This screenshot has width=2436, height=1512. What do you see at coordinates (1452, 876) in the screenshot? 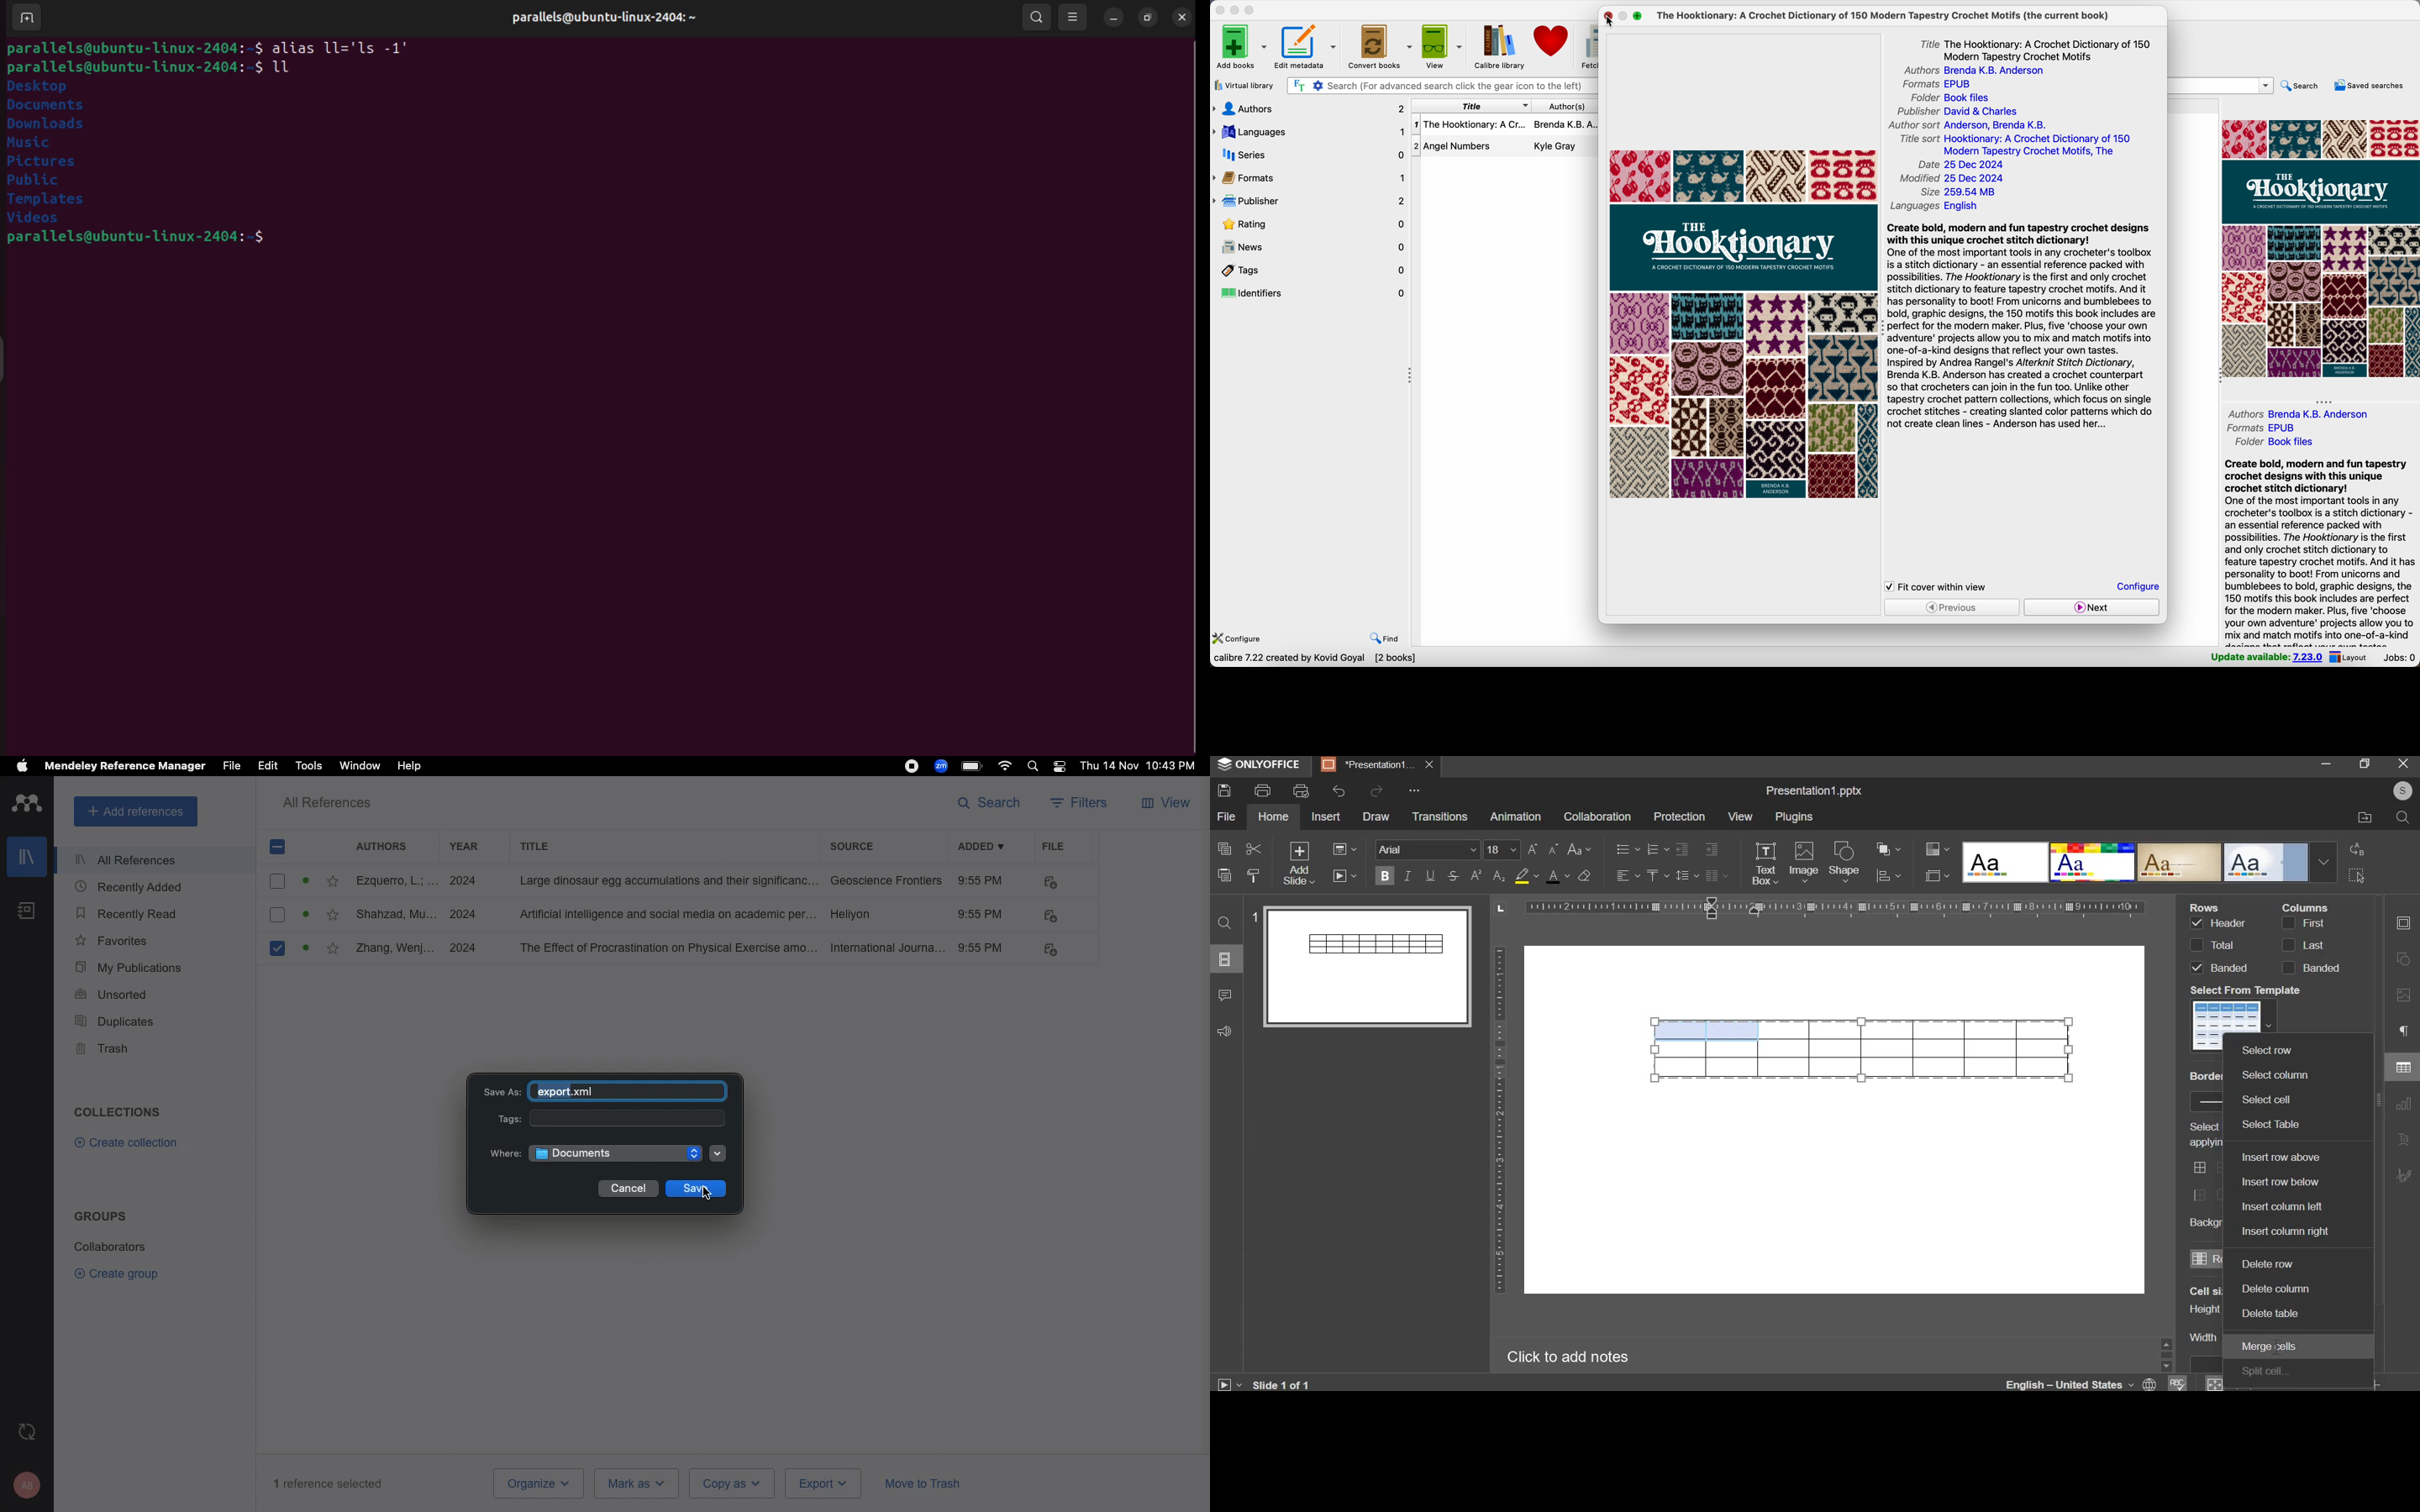
I see `strikethrough` at bounding box center [1452, 876].